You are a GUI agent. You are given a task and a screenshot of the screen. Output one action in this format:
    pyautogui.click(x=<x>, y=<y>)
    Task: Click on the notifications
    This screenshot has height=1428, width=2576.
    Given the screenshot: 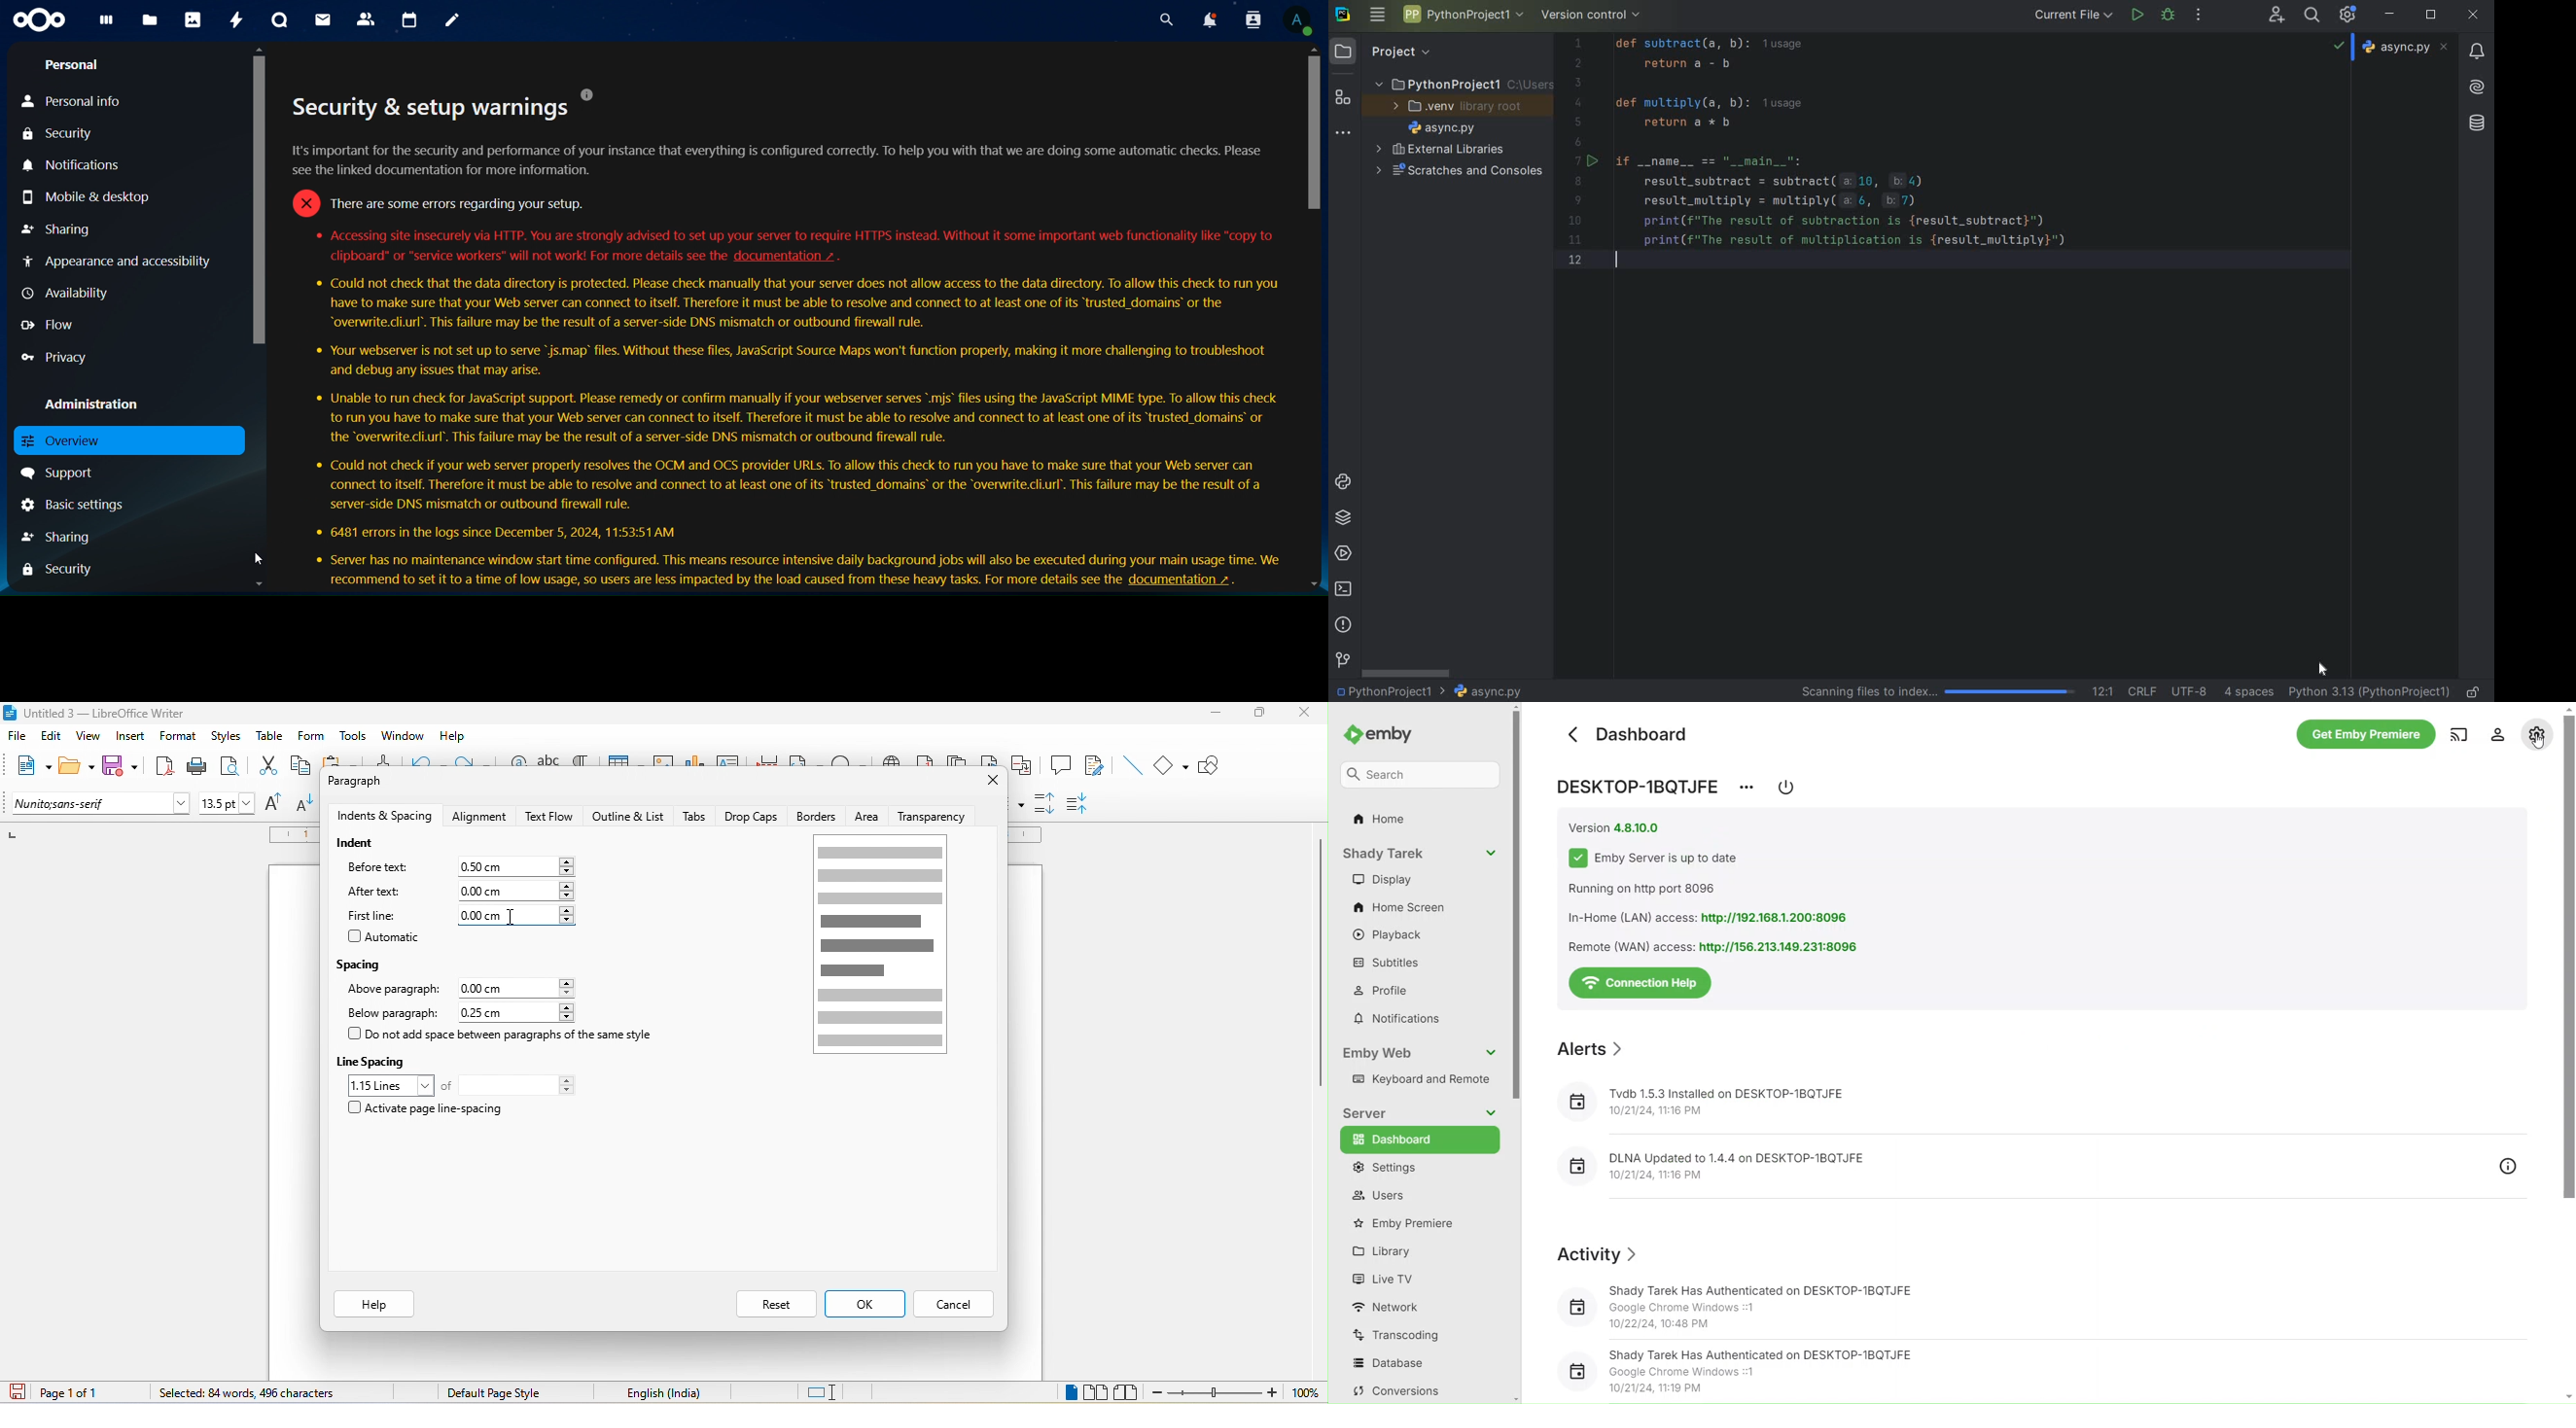 What is the action you would take?
    pyautogui.click(x=1205, y=21)
    